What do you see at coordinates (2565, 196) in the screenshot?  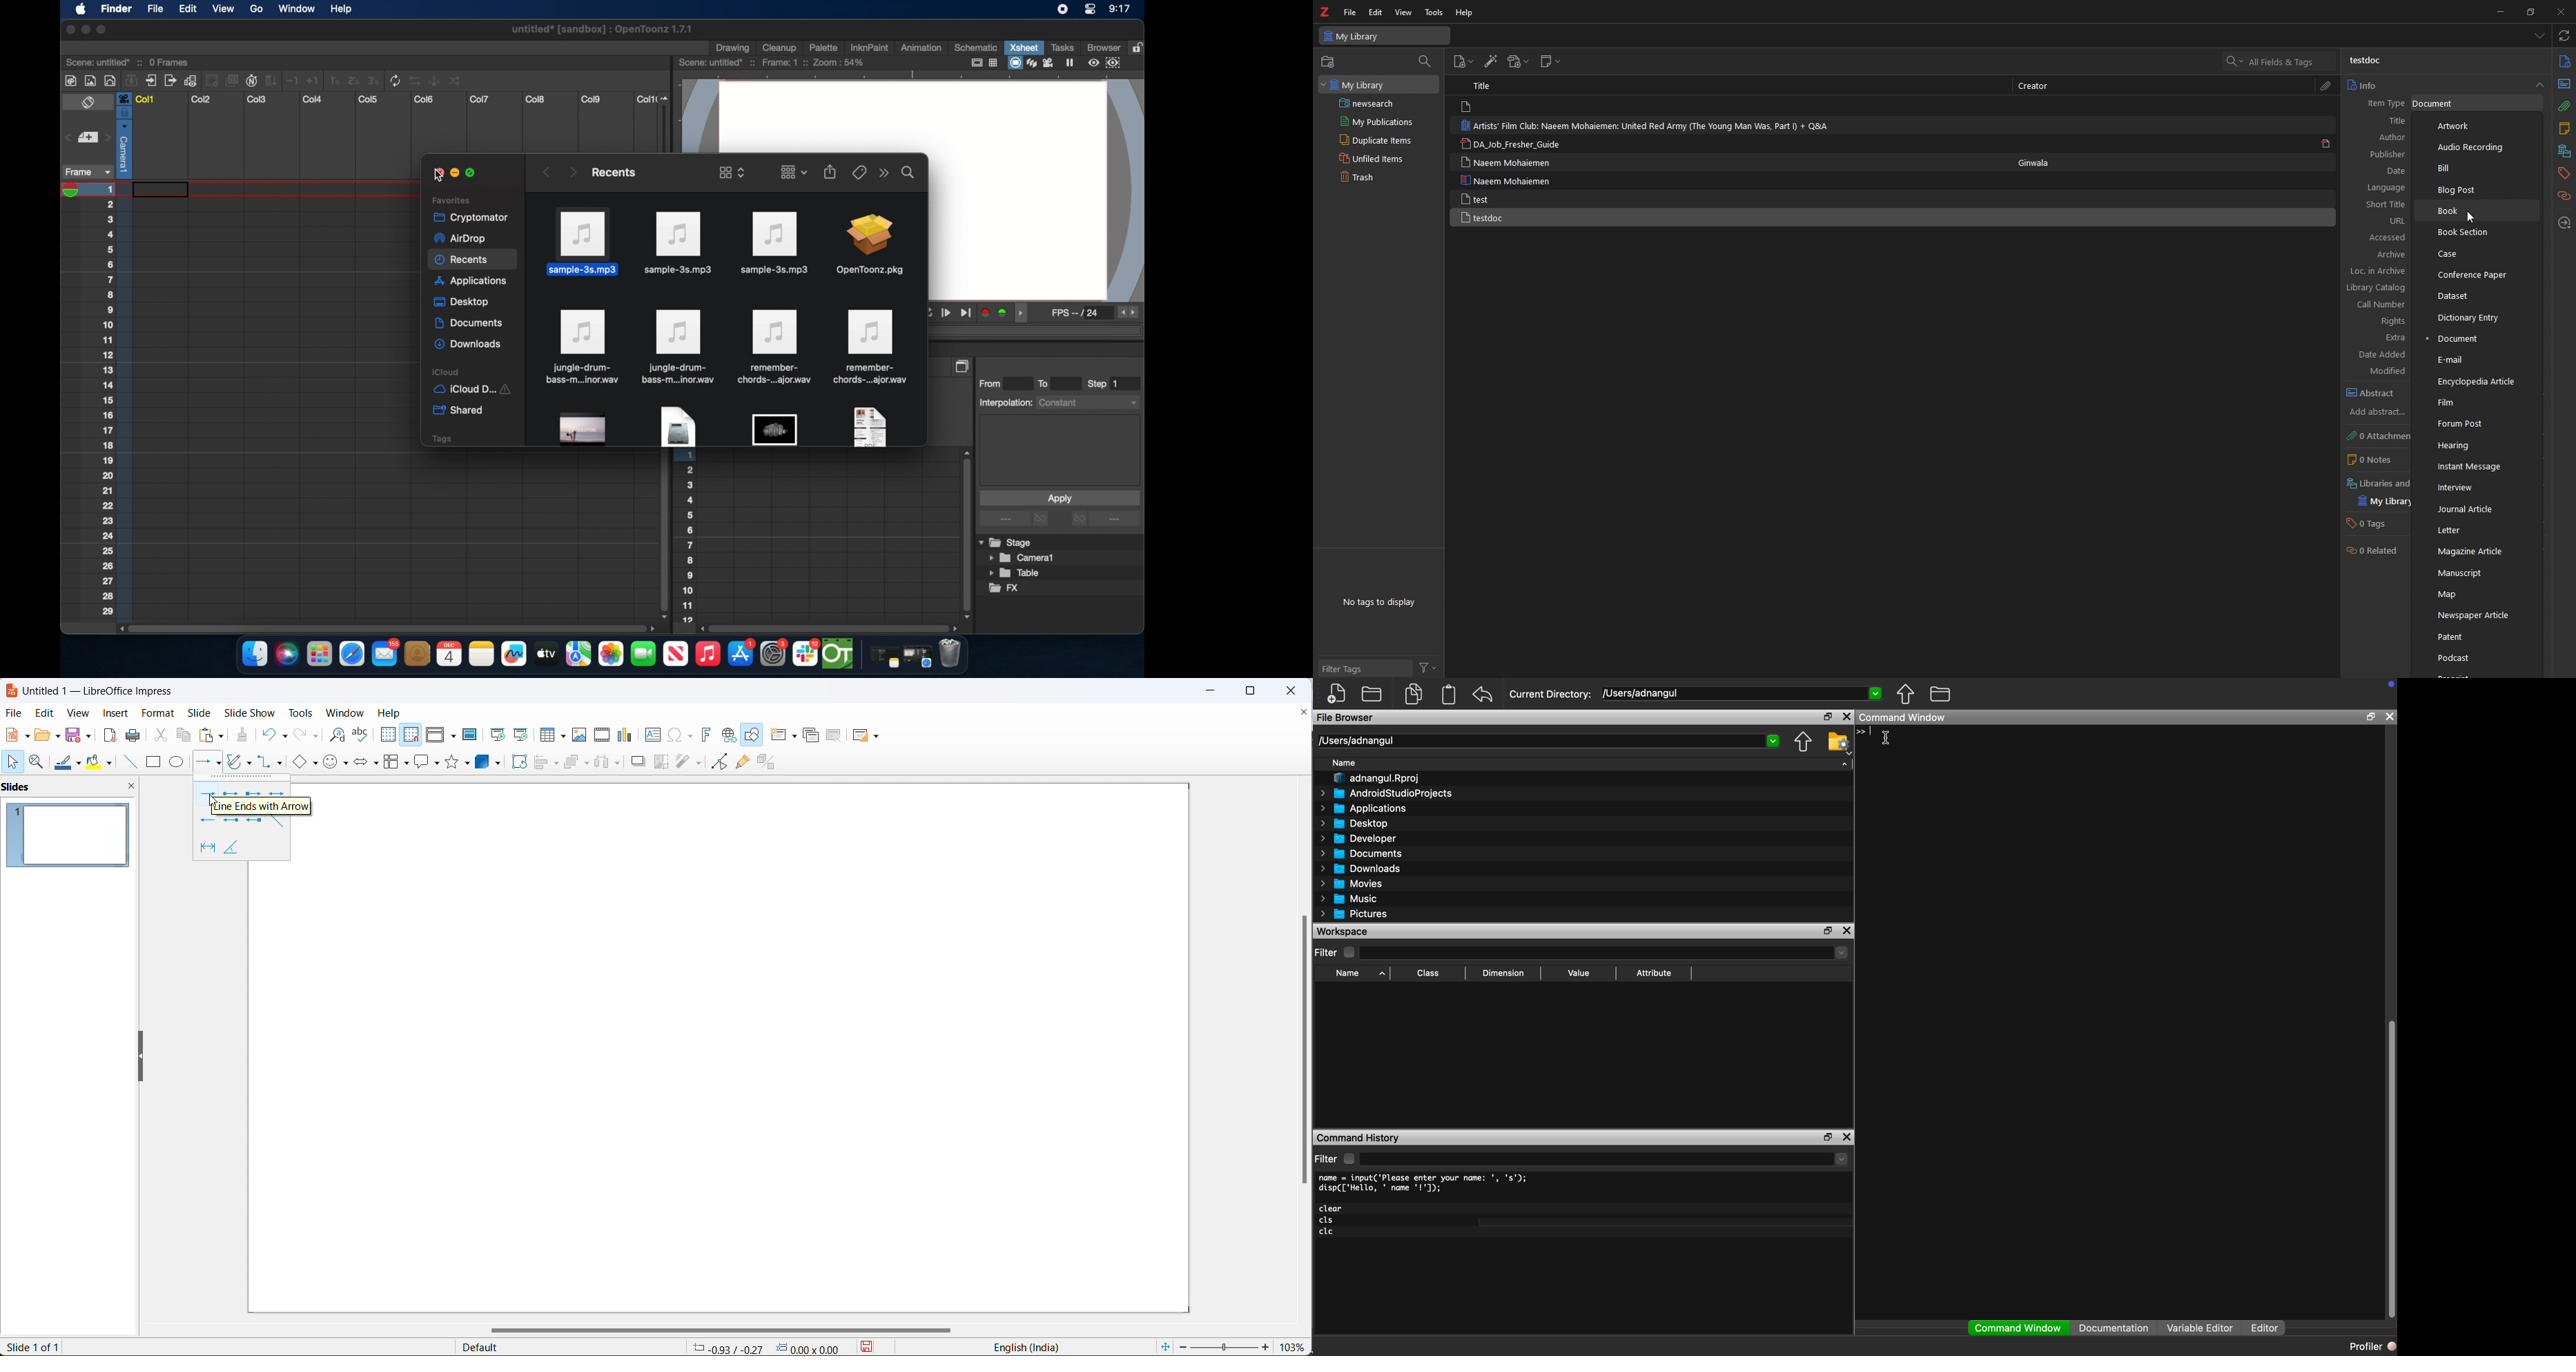 I see `related` at bounding box center [2565, 196].